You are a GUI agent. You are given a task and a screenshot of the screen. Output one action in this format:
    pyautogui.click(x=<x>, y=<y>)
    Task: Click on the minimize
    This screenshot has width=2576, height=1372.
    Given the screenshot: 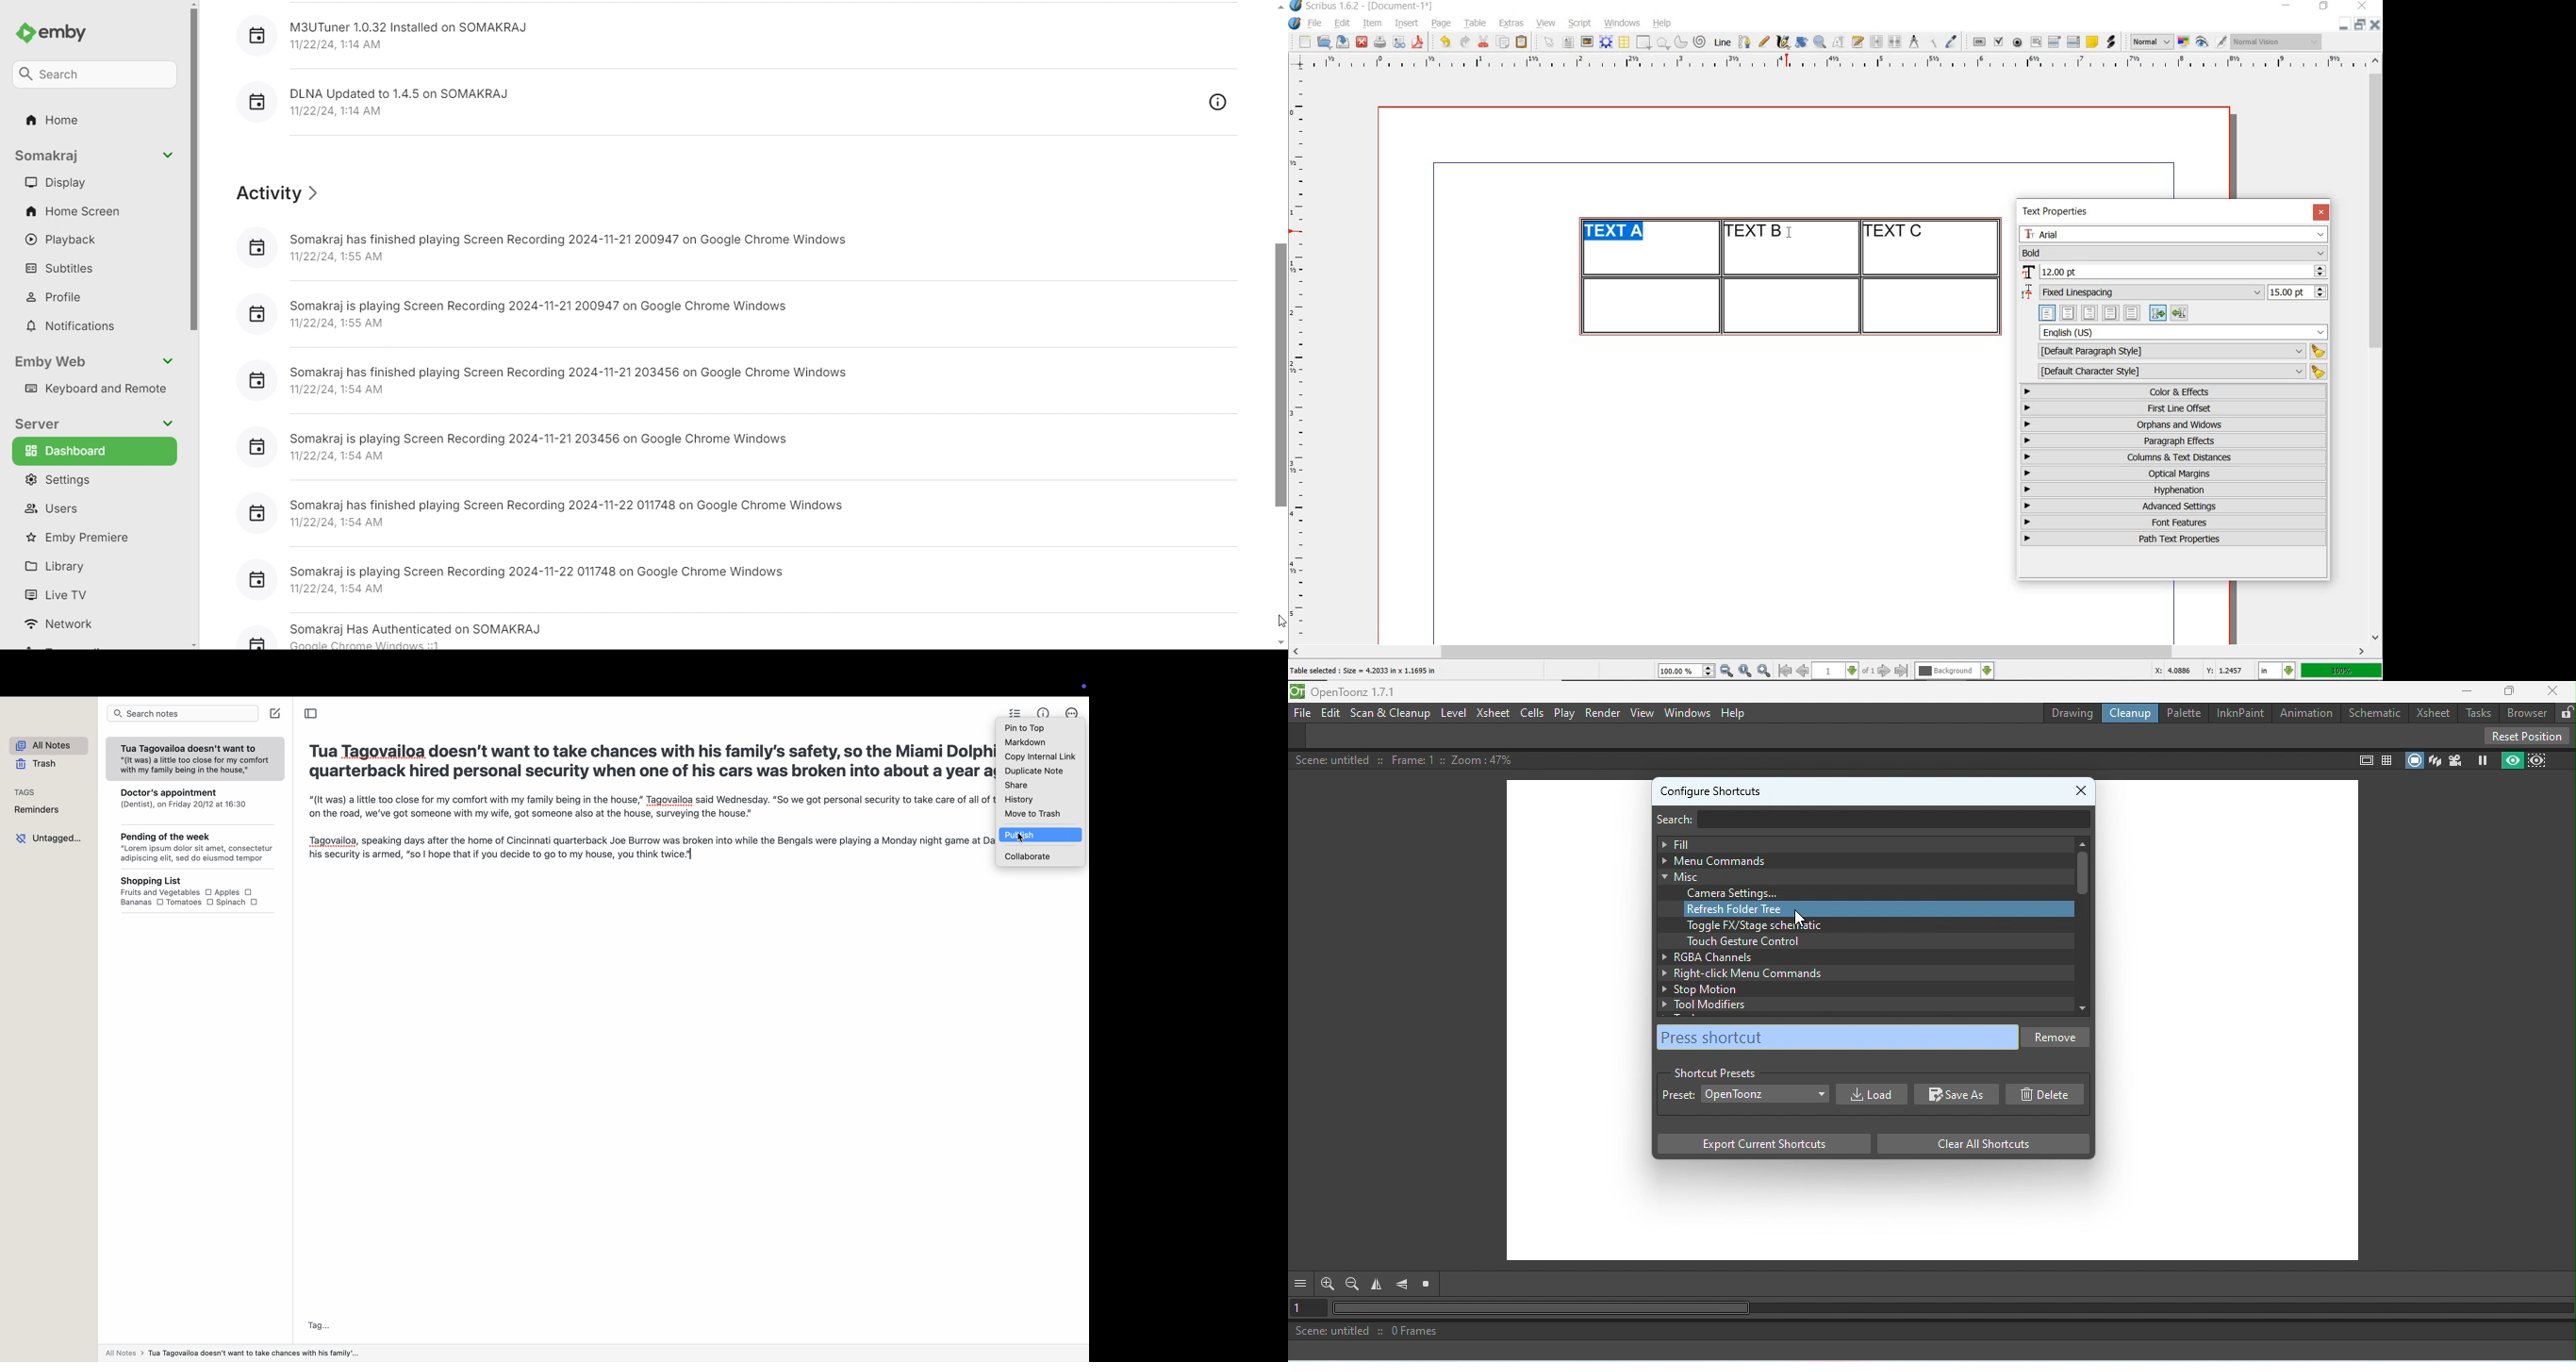 What is the action you would take?
    pyautogui.click(x=2288, y=7)
    